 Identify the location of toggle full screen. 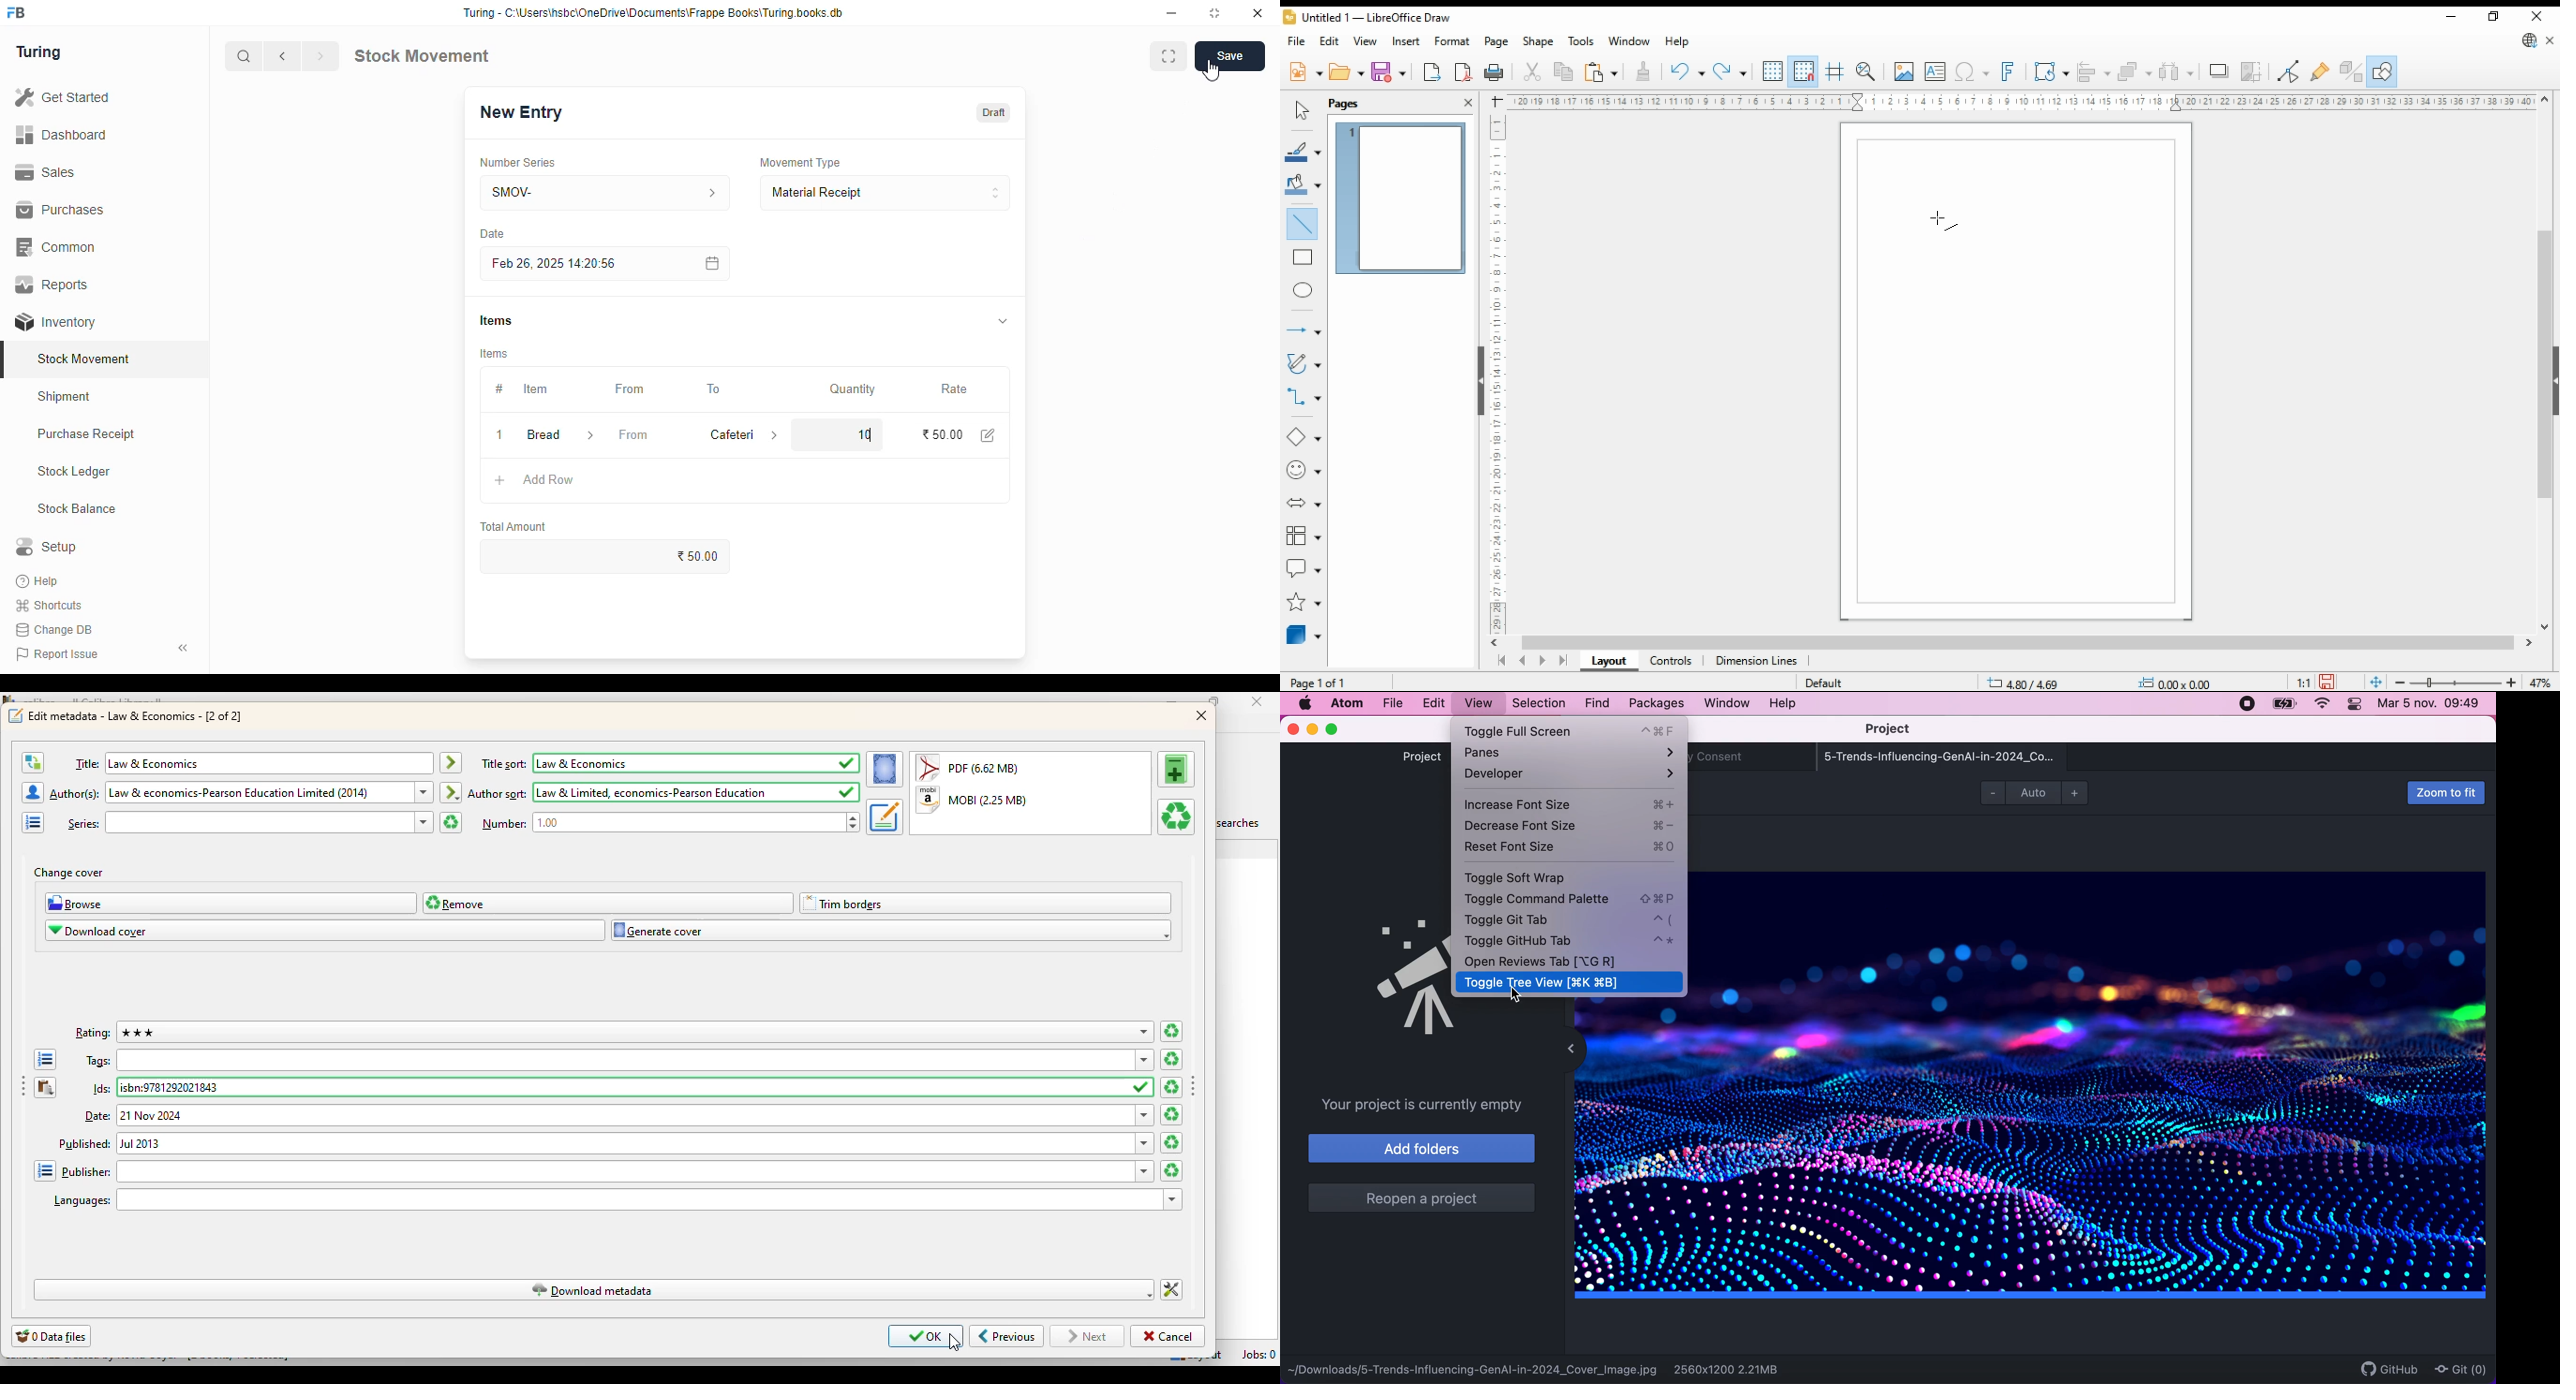
(1570, 730).